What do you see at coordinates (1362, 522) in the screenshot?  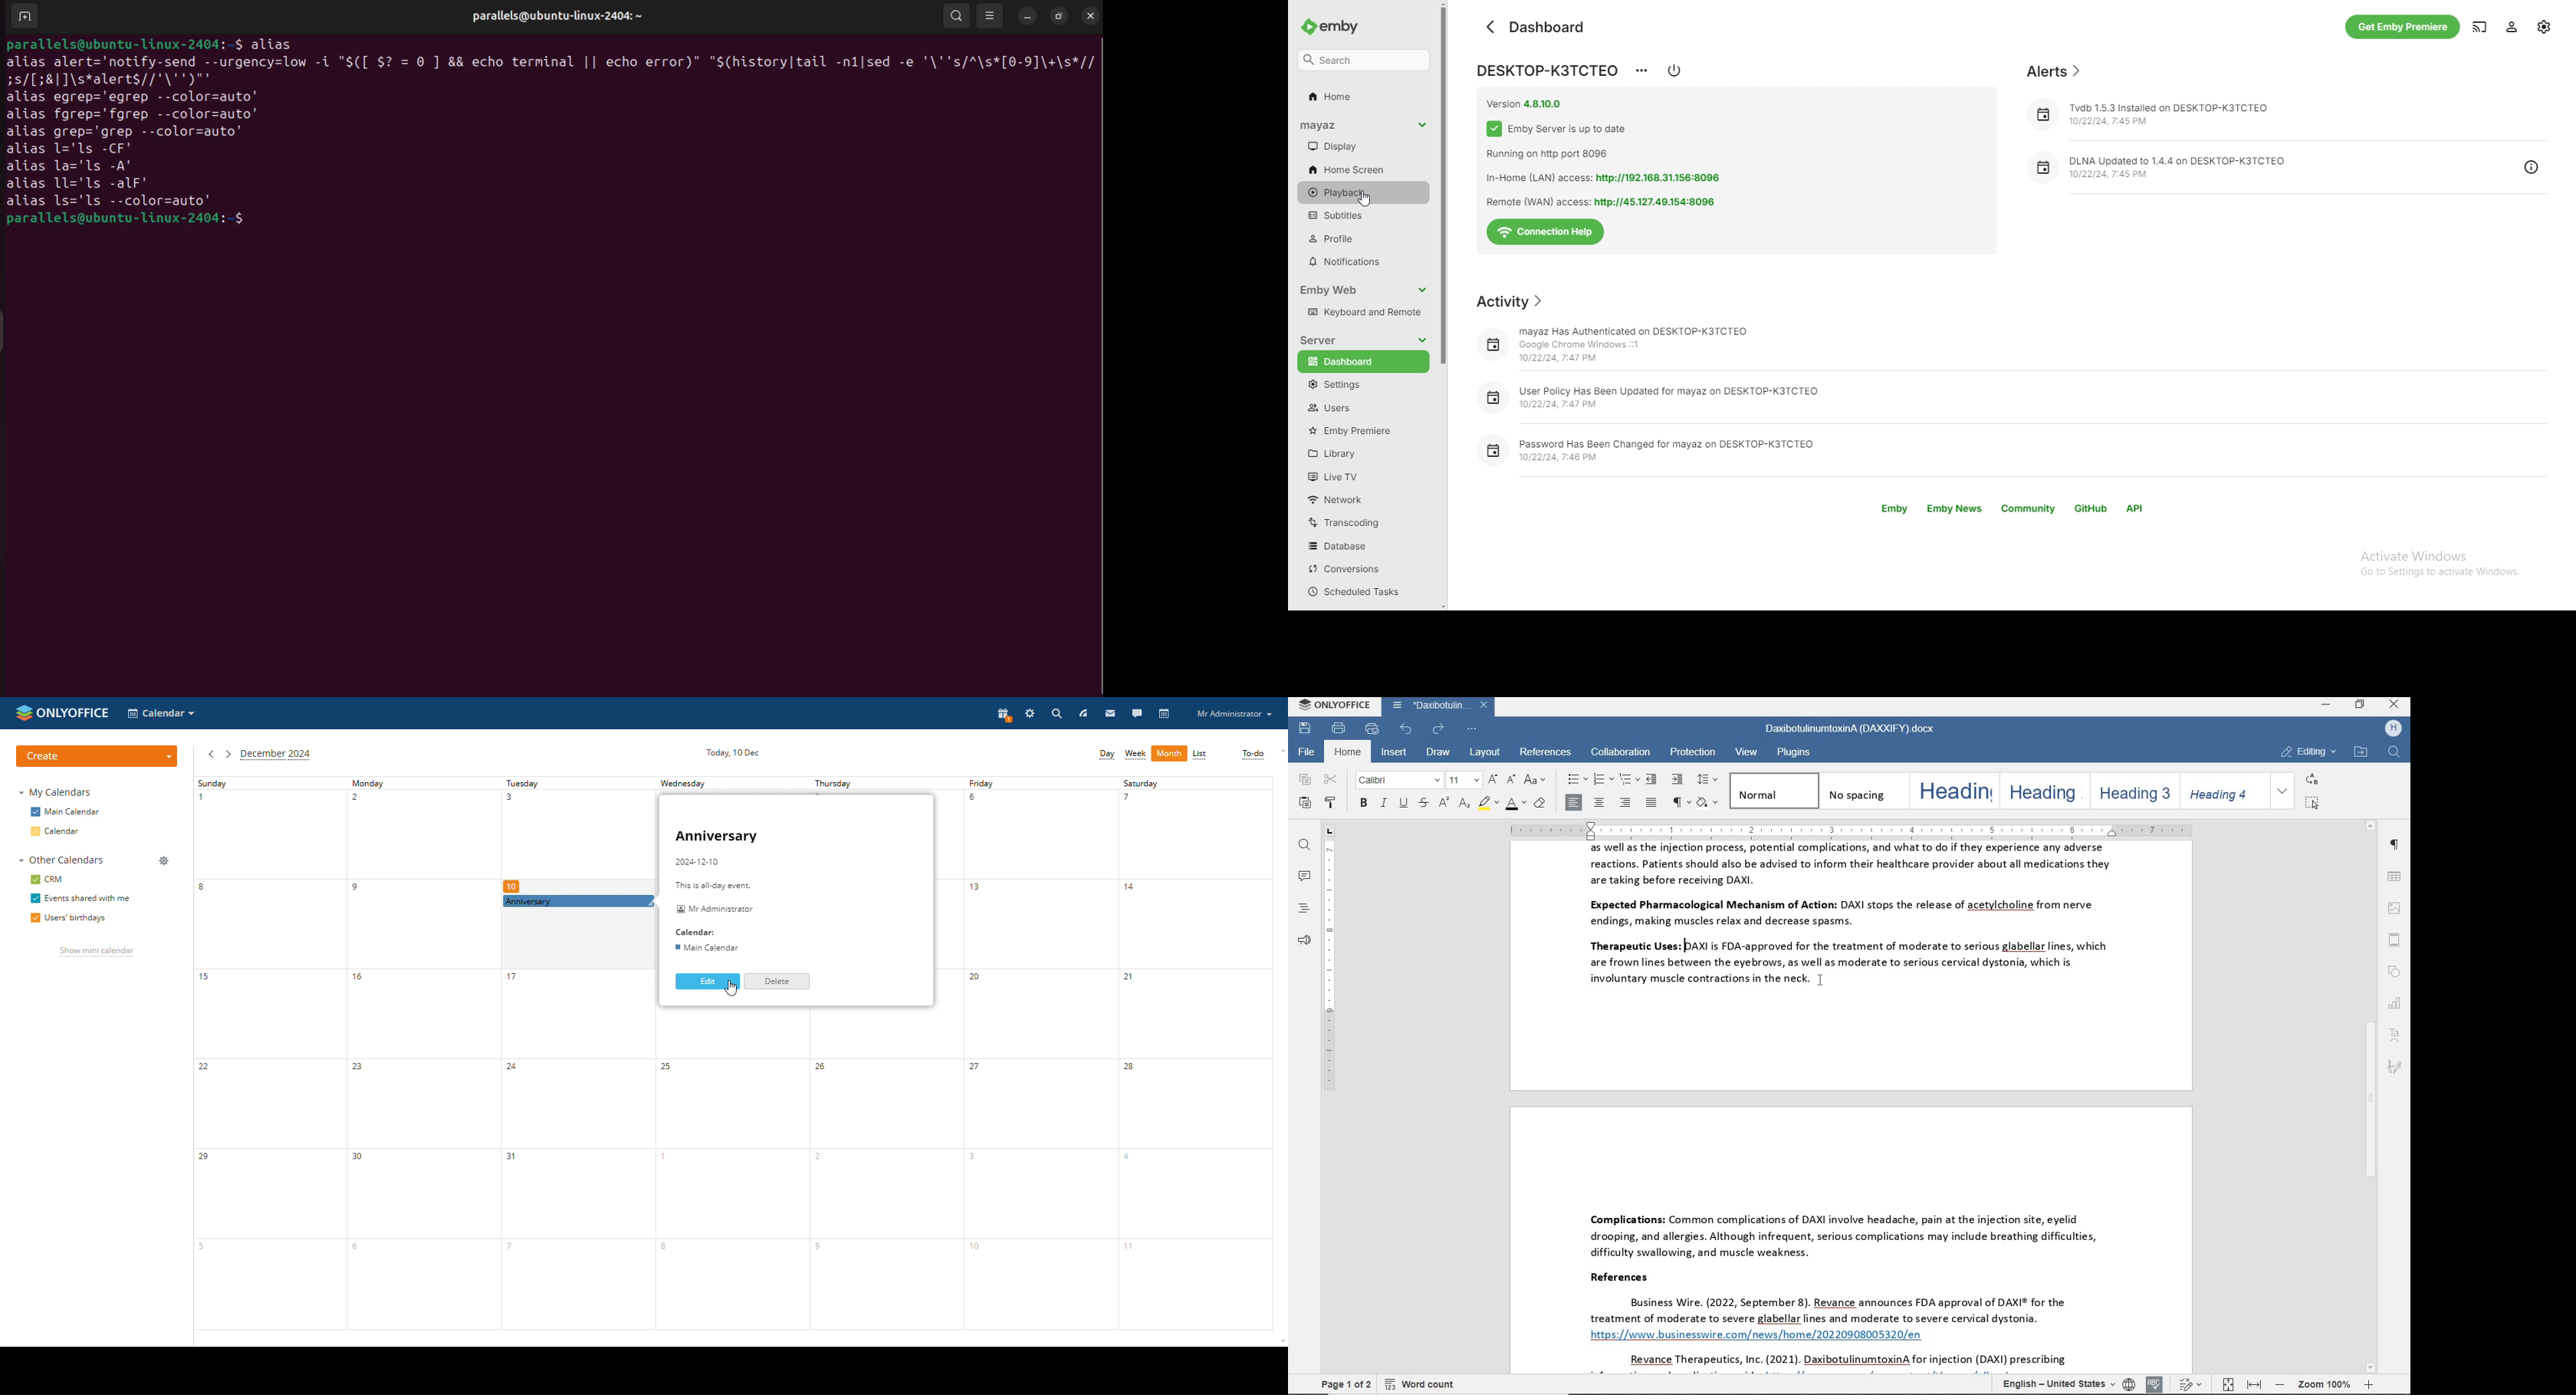 I see `transcoding` at bounding box center [1362, 522].